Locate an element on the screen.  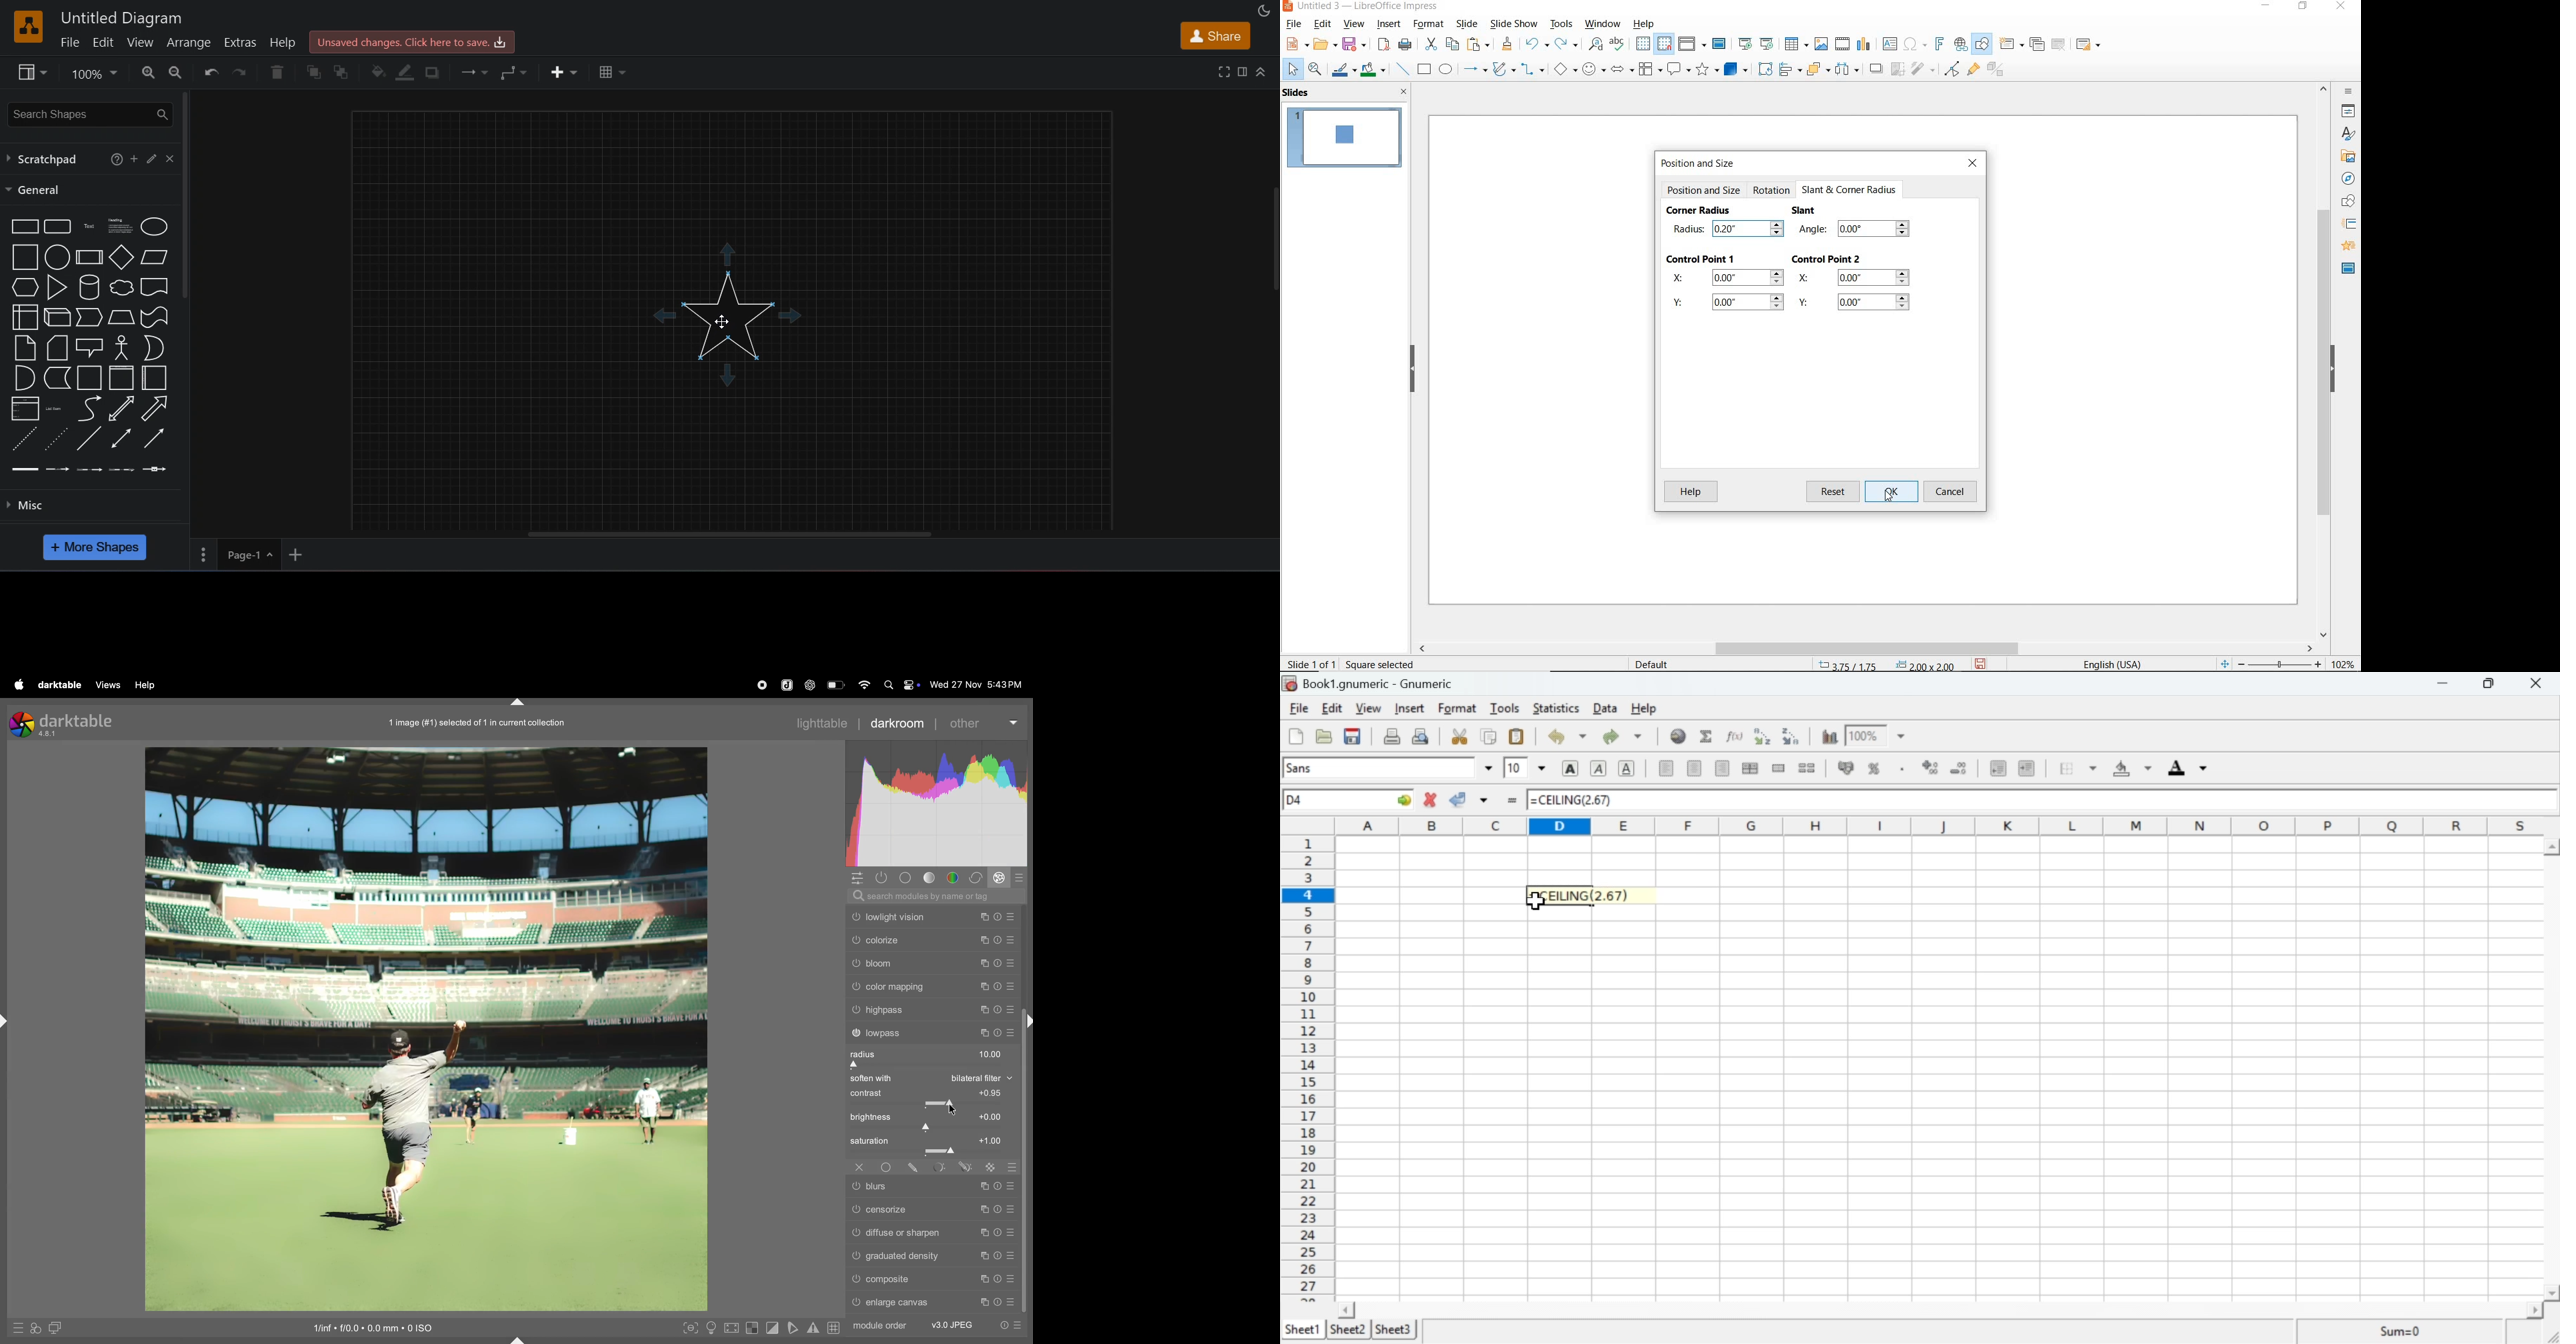
POSITION AND SIZE is located at coordinates (1704, 191).